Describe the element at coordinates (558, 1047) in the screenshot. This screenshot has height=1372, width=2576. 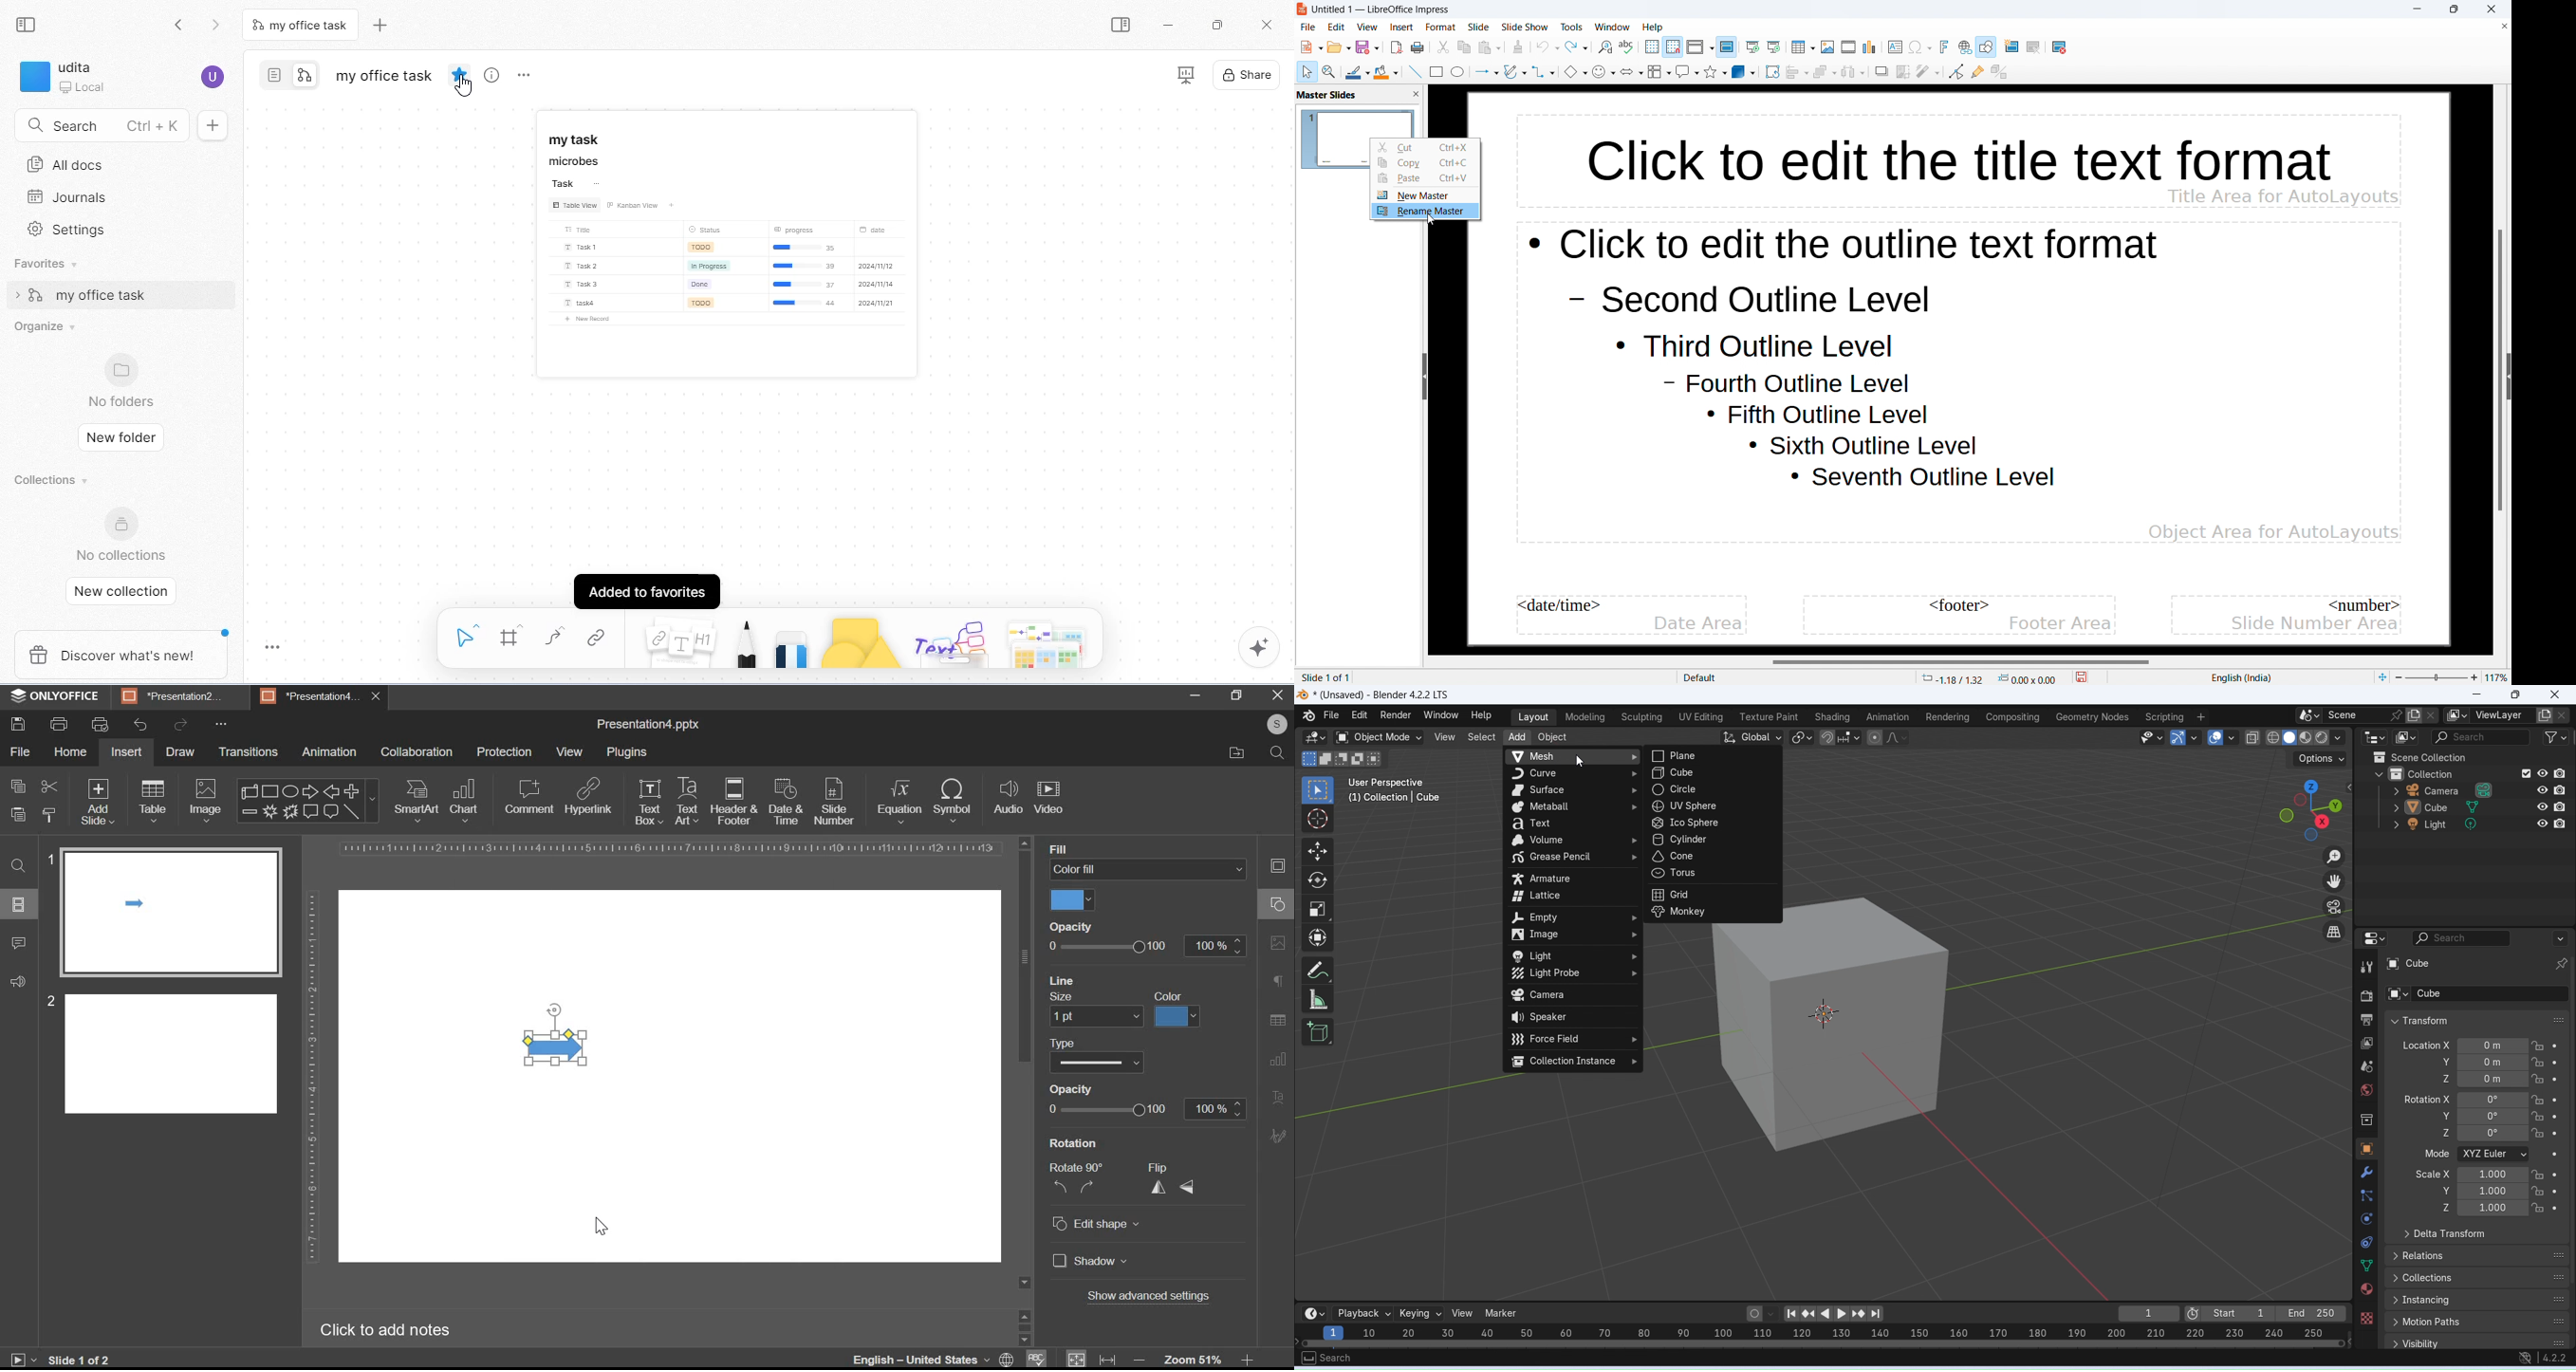
I see `arrow` at that location.